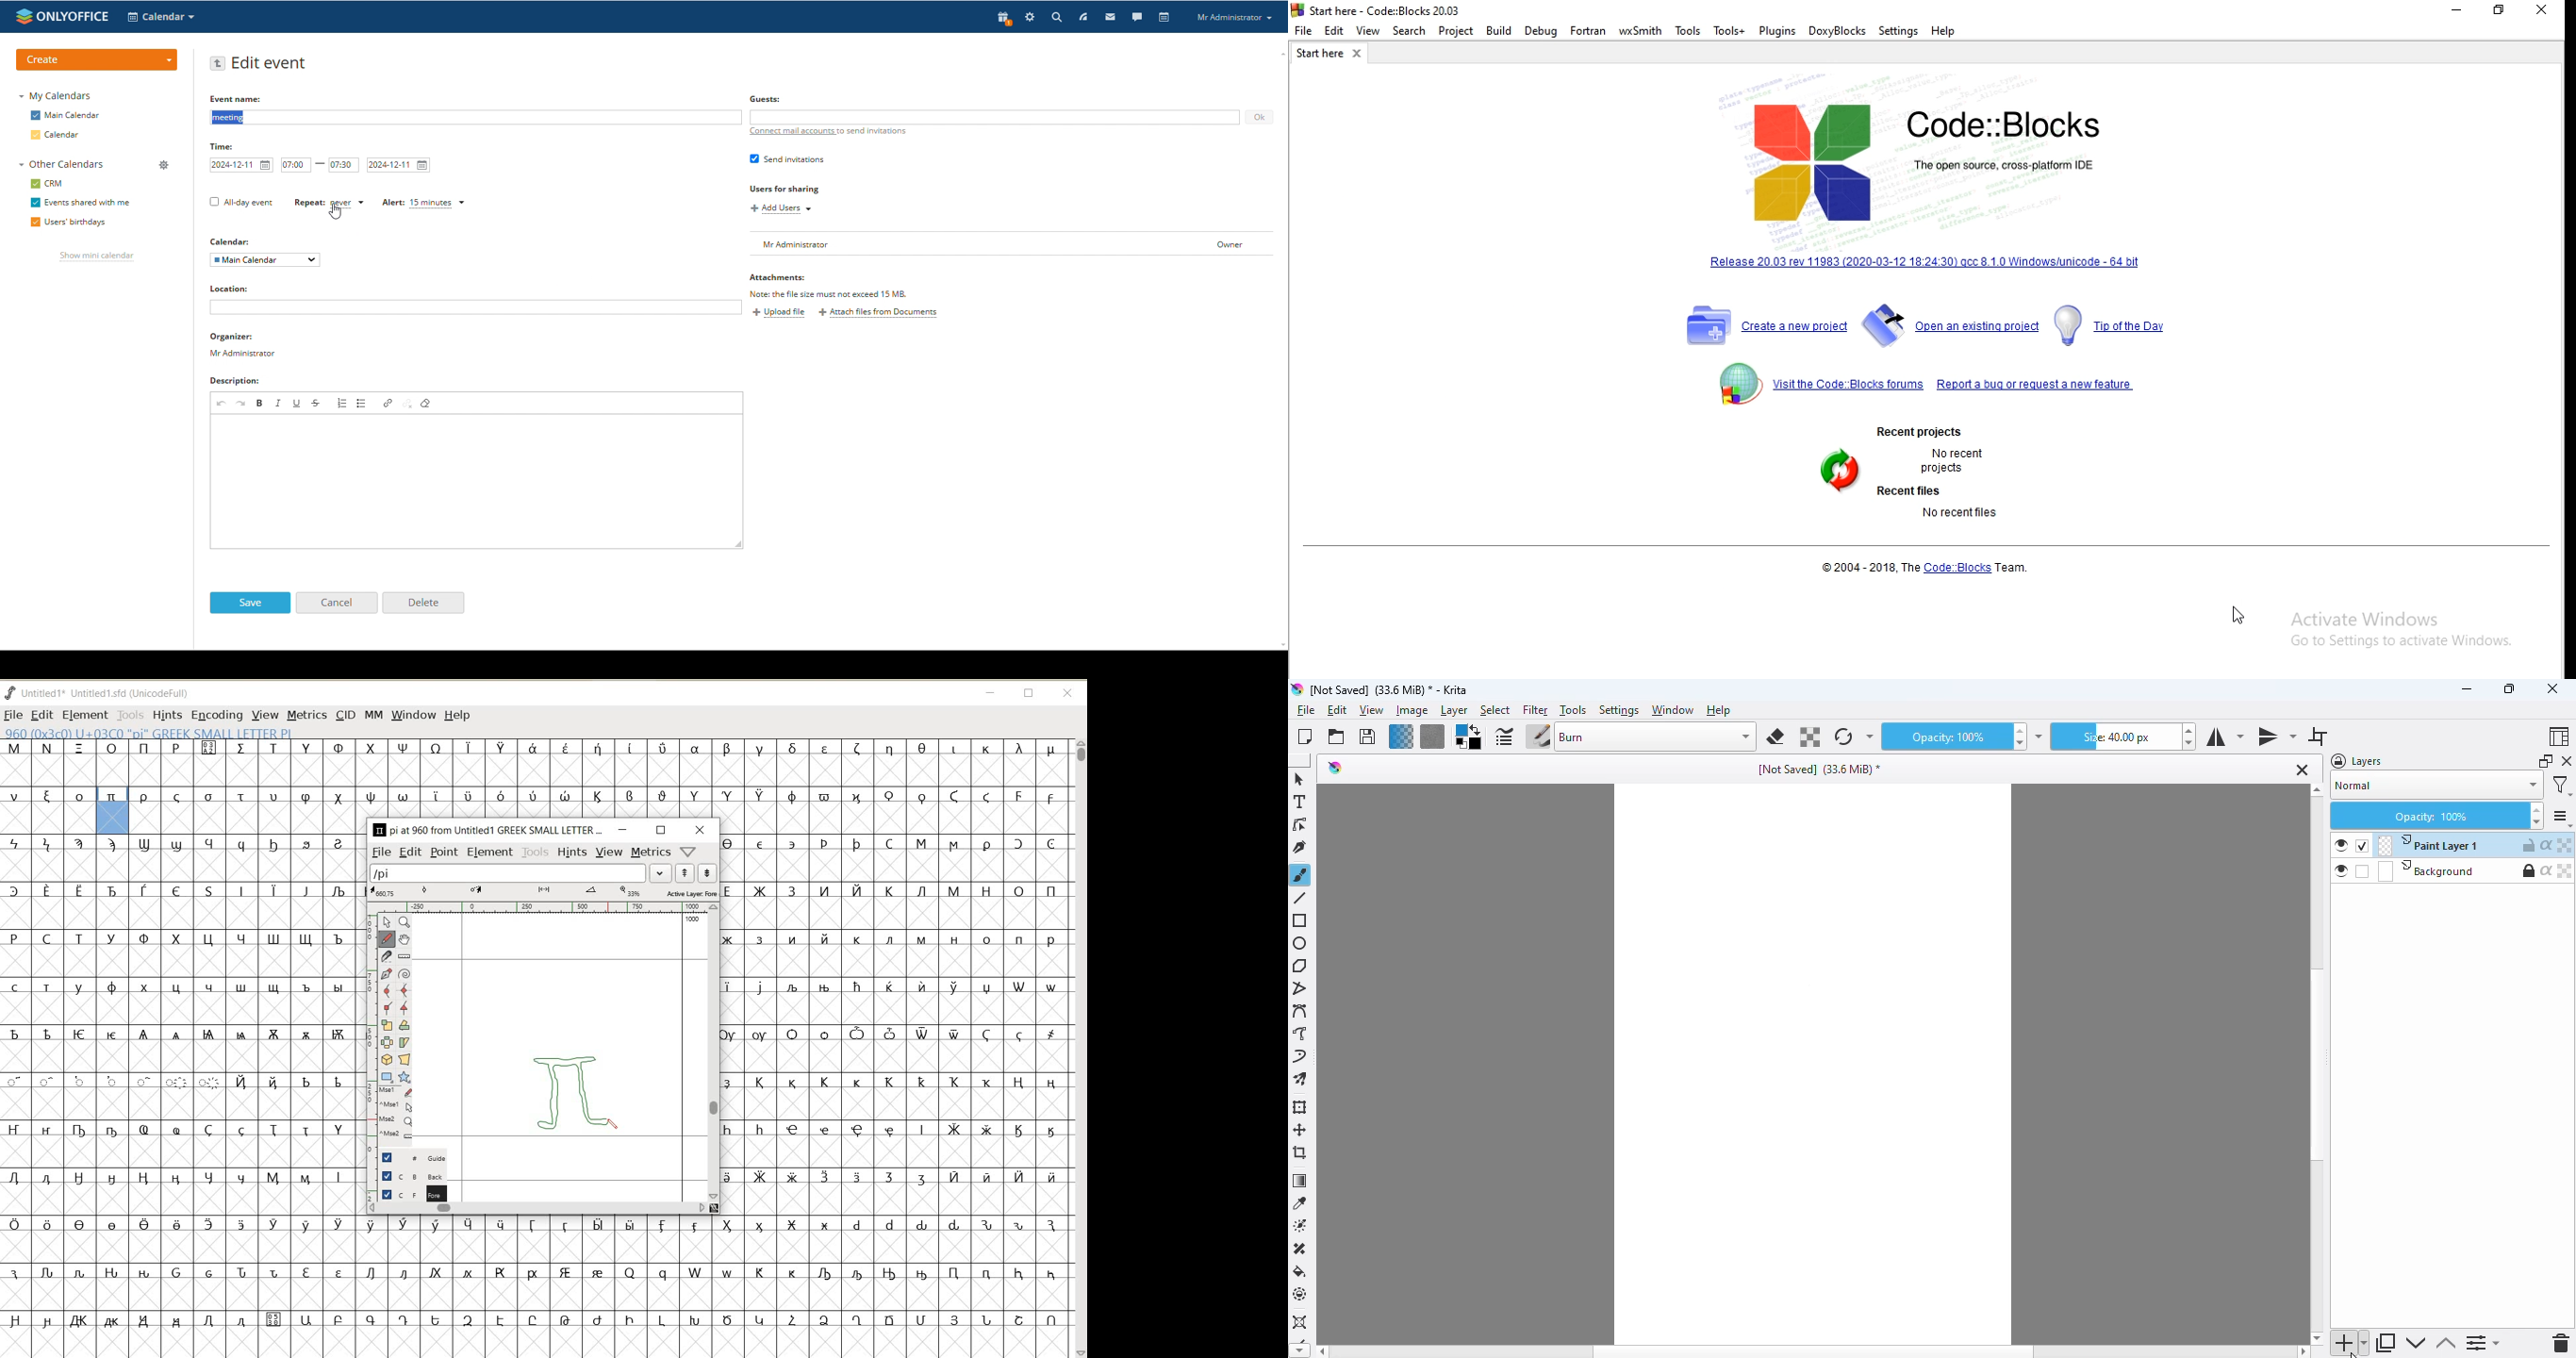  What do you see at coordinates (386, 1025) in the screenshot?
I see `scale the selection` at bounding box center [386, 1025].